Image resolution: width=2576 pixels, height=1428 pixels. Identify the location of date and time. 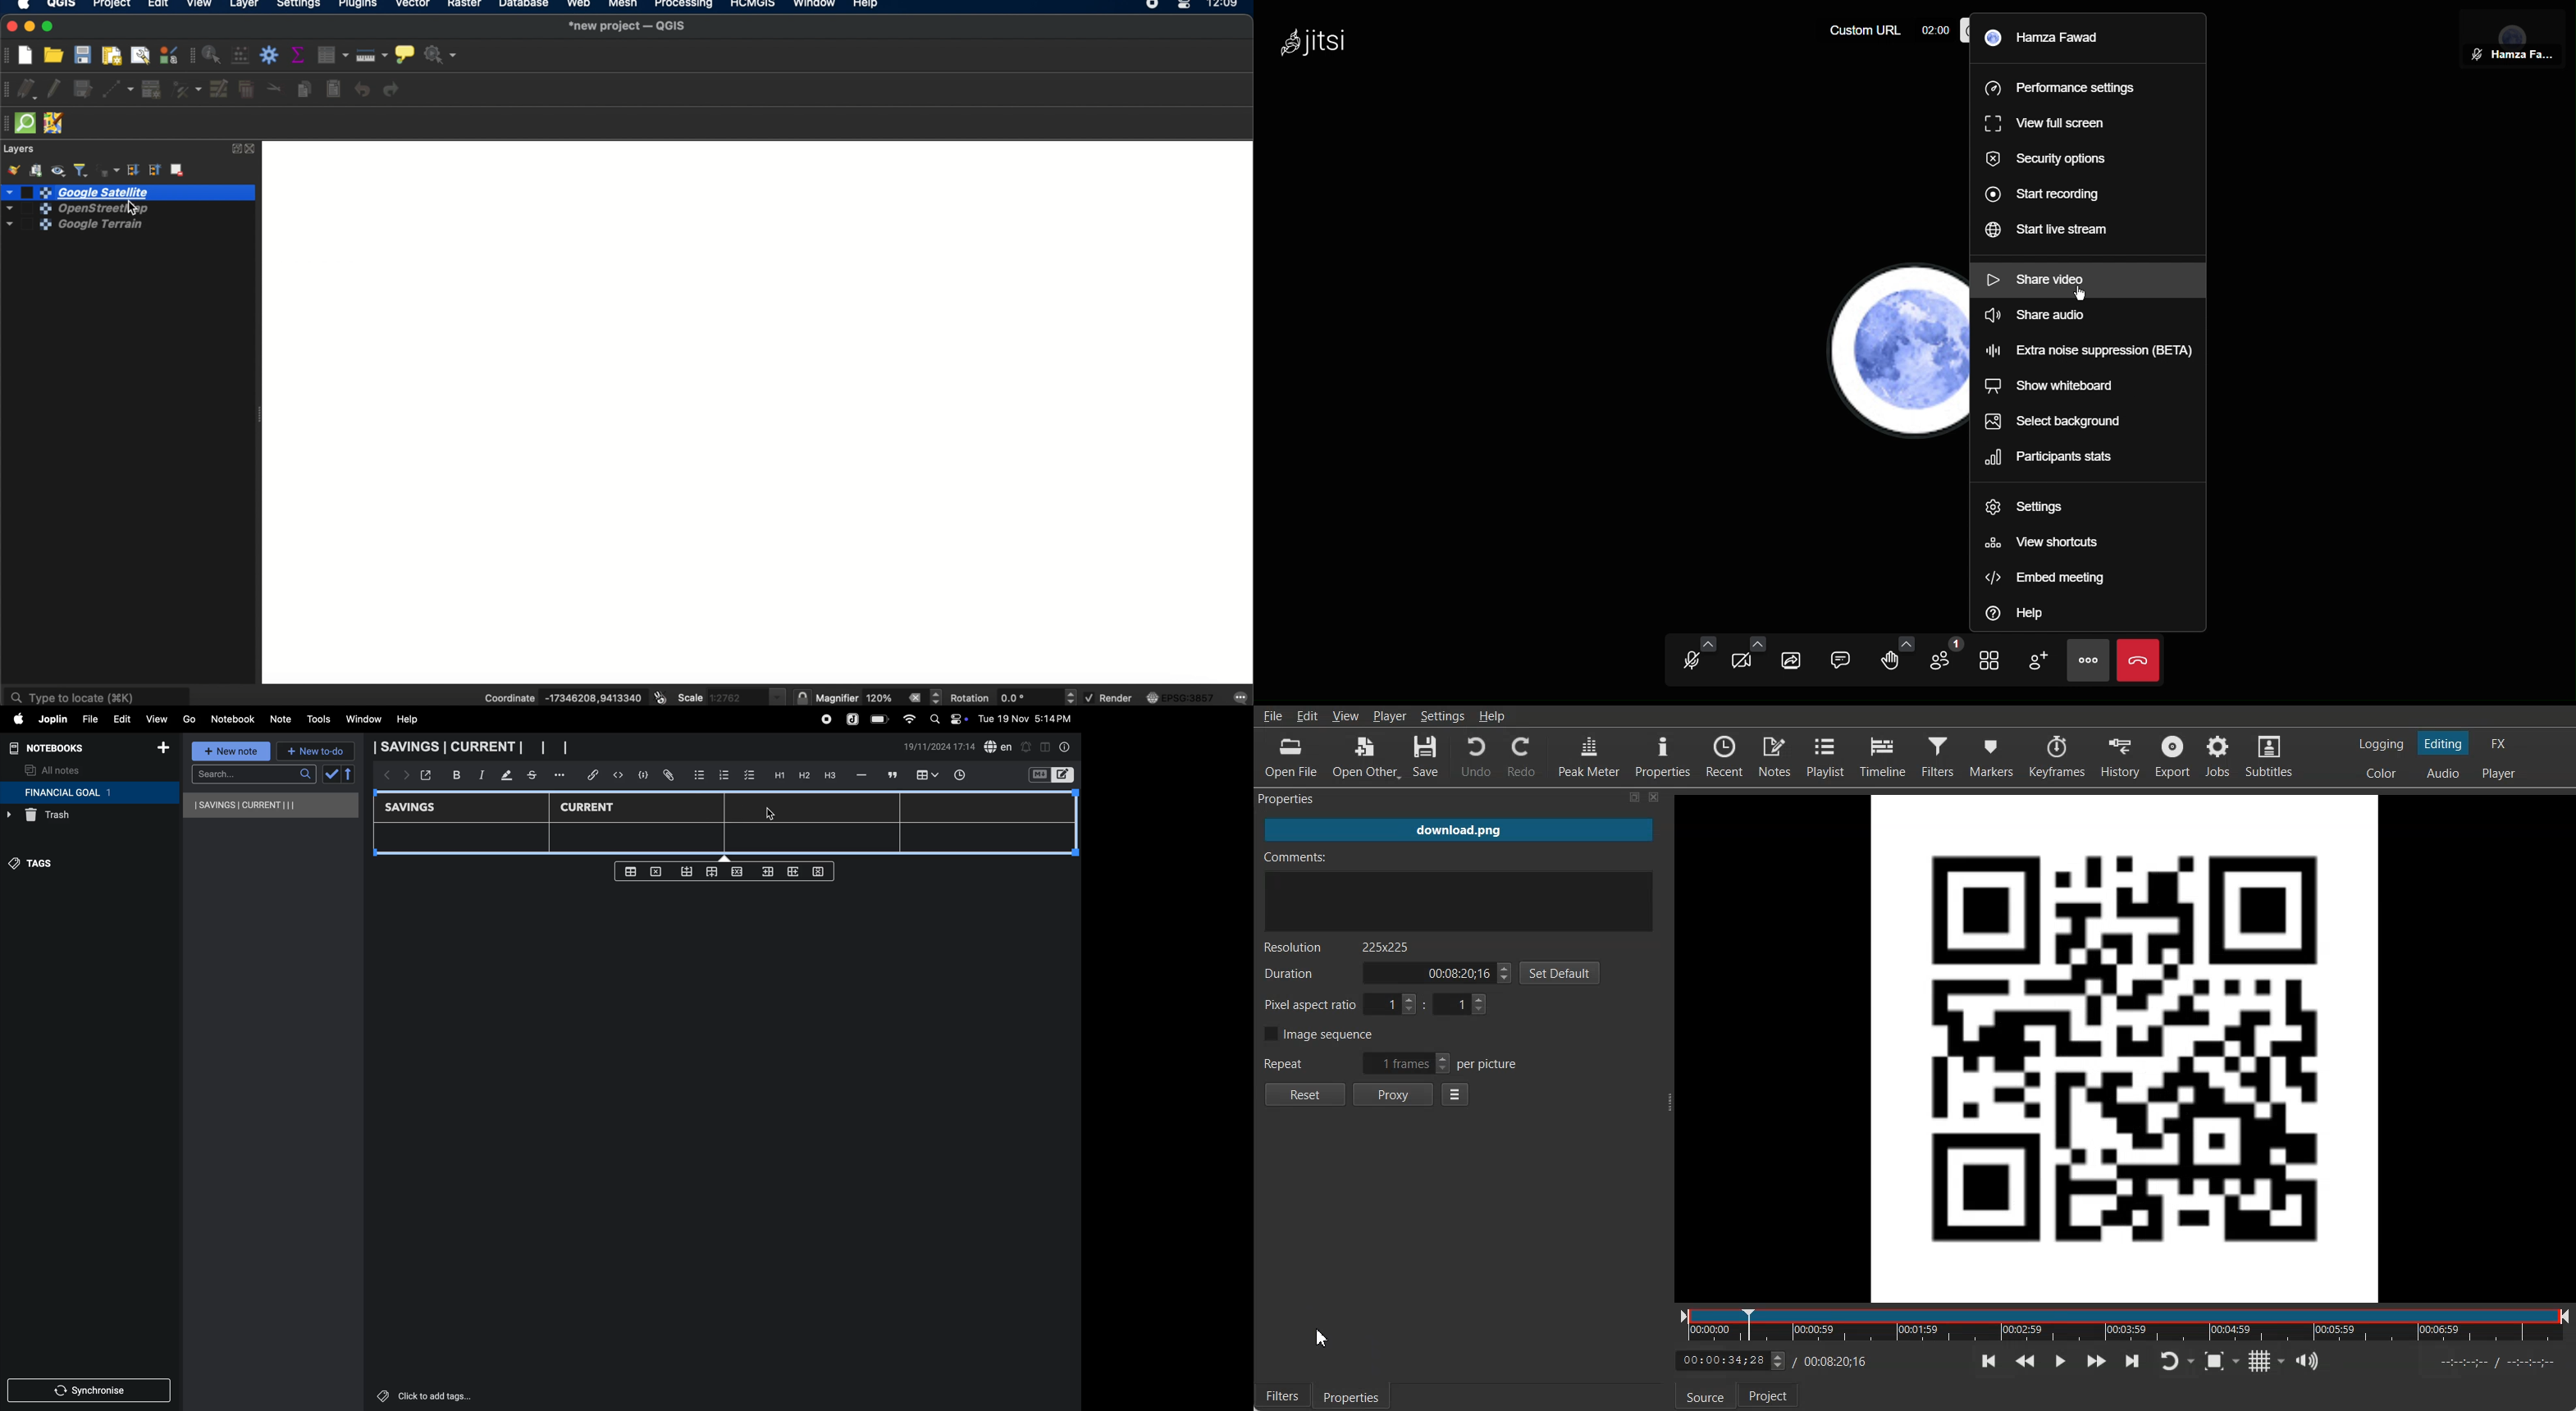
(1028, 718).